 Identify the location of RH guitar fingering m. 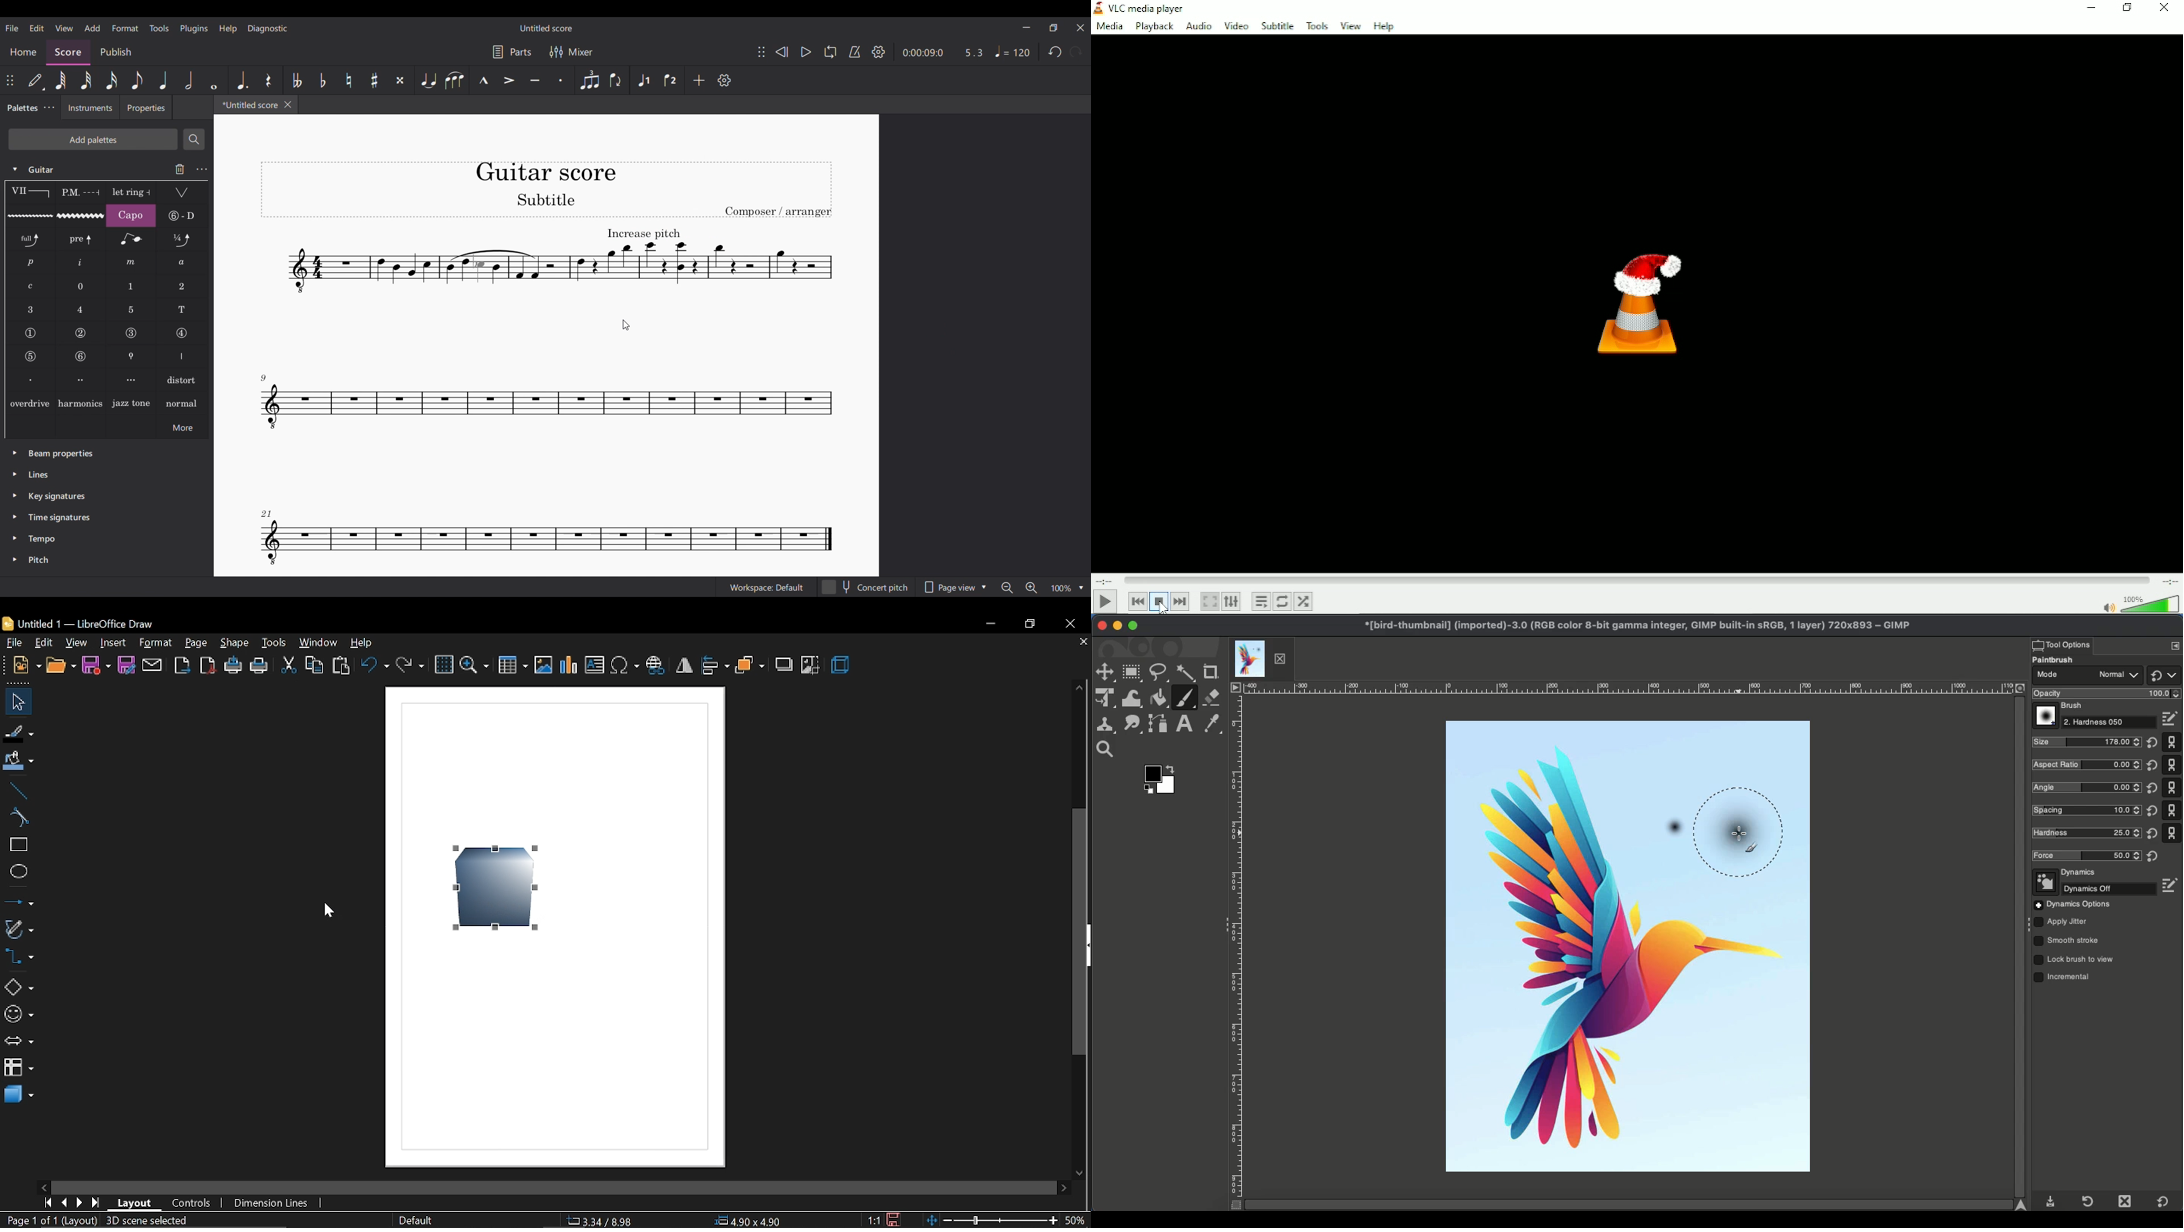
(131, 263).